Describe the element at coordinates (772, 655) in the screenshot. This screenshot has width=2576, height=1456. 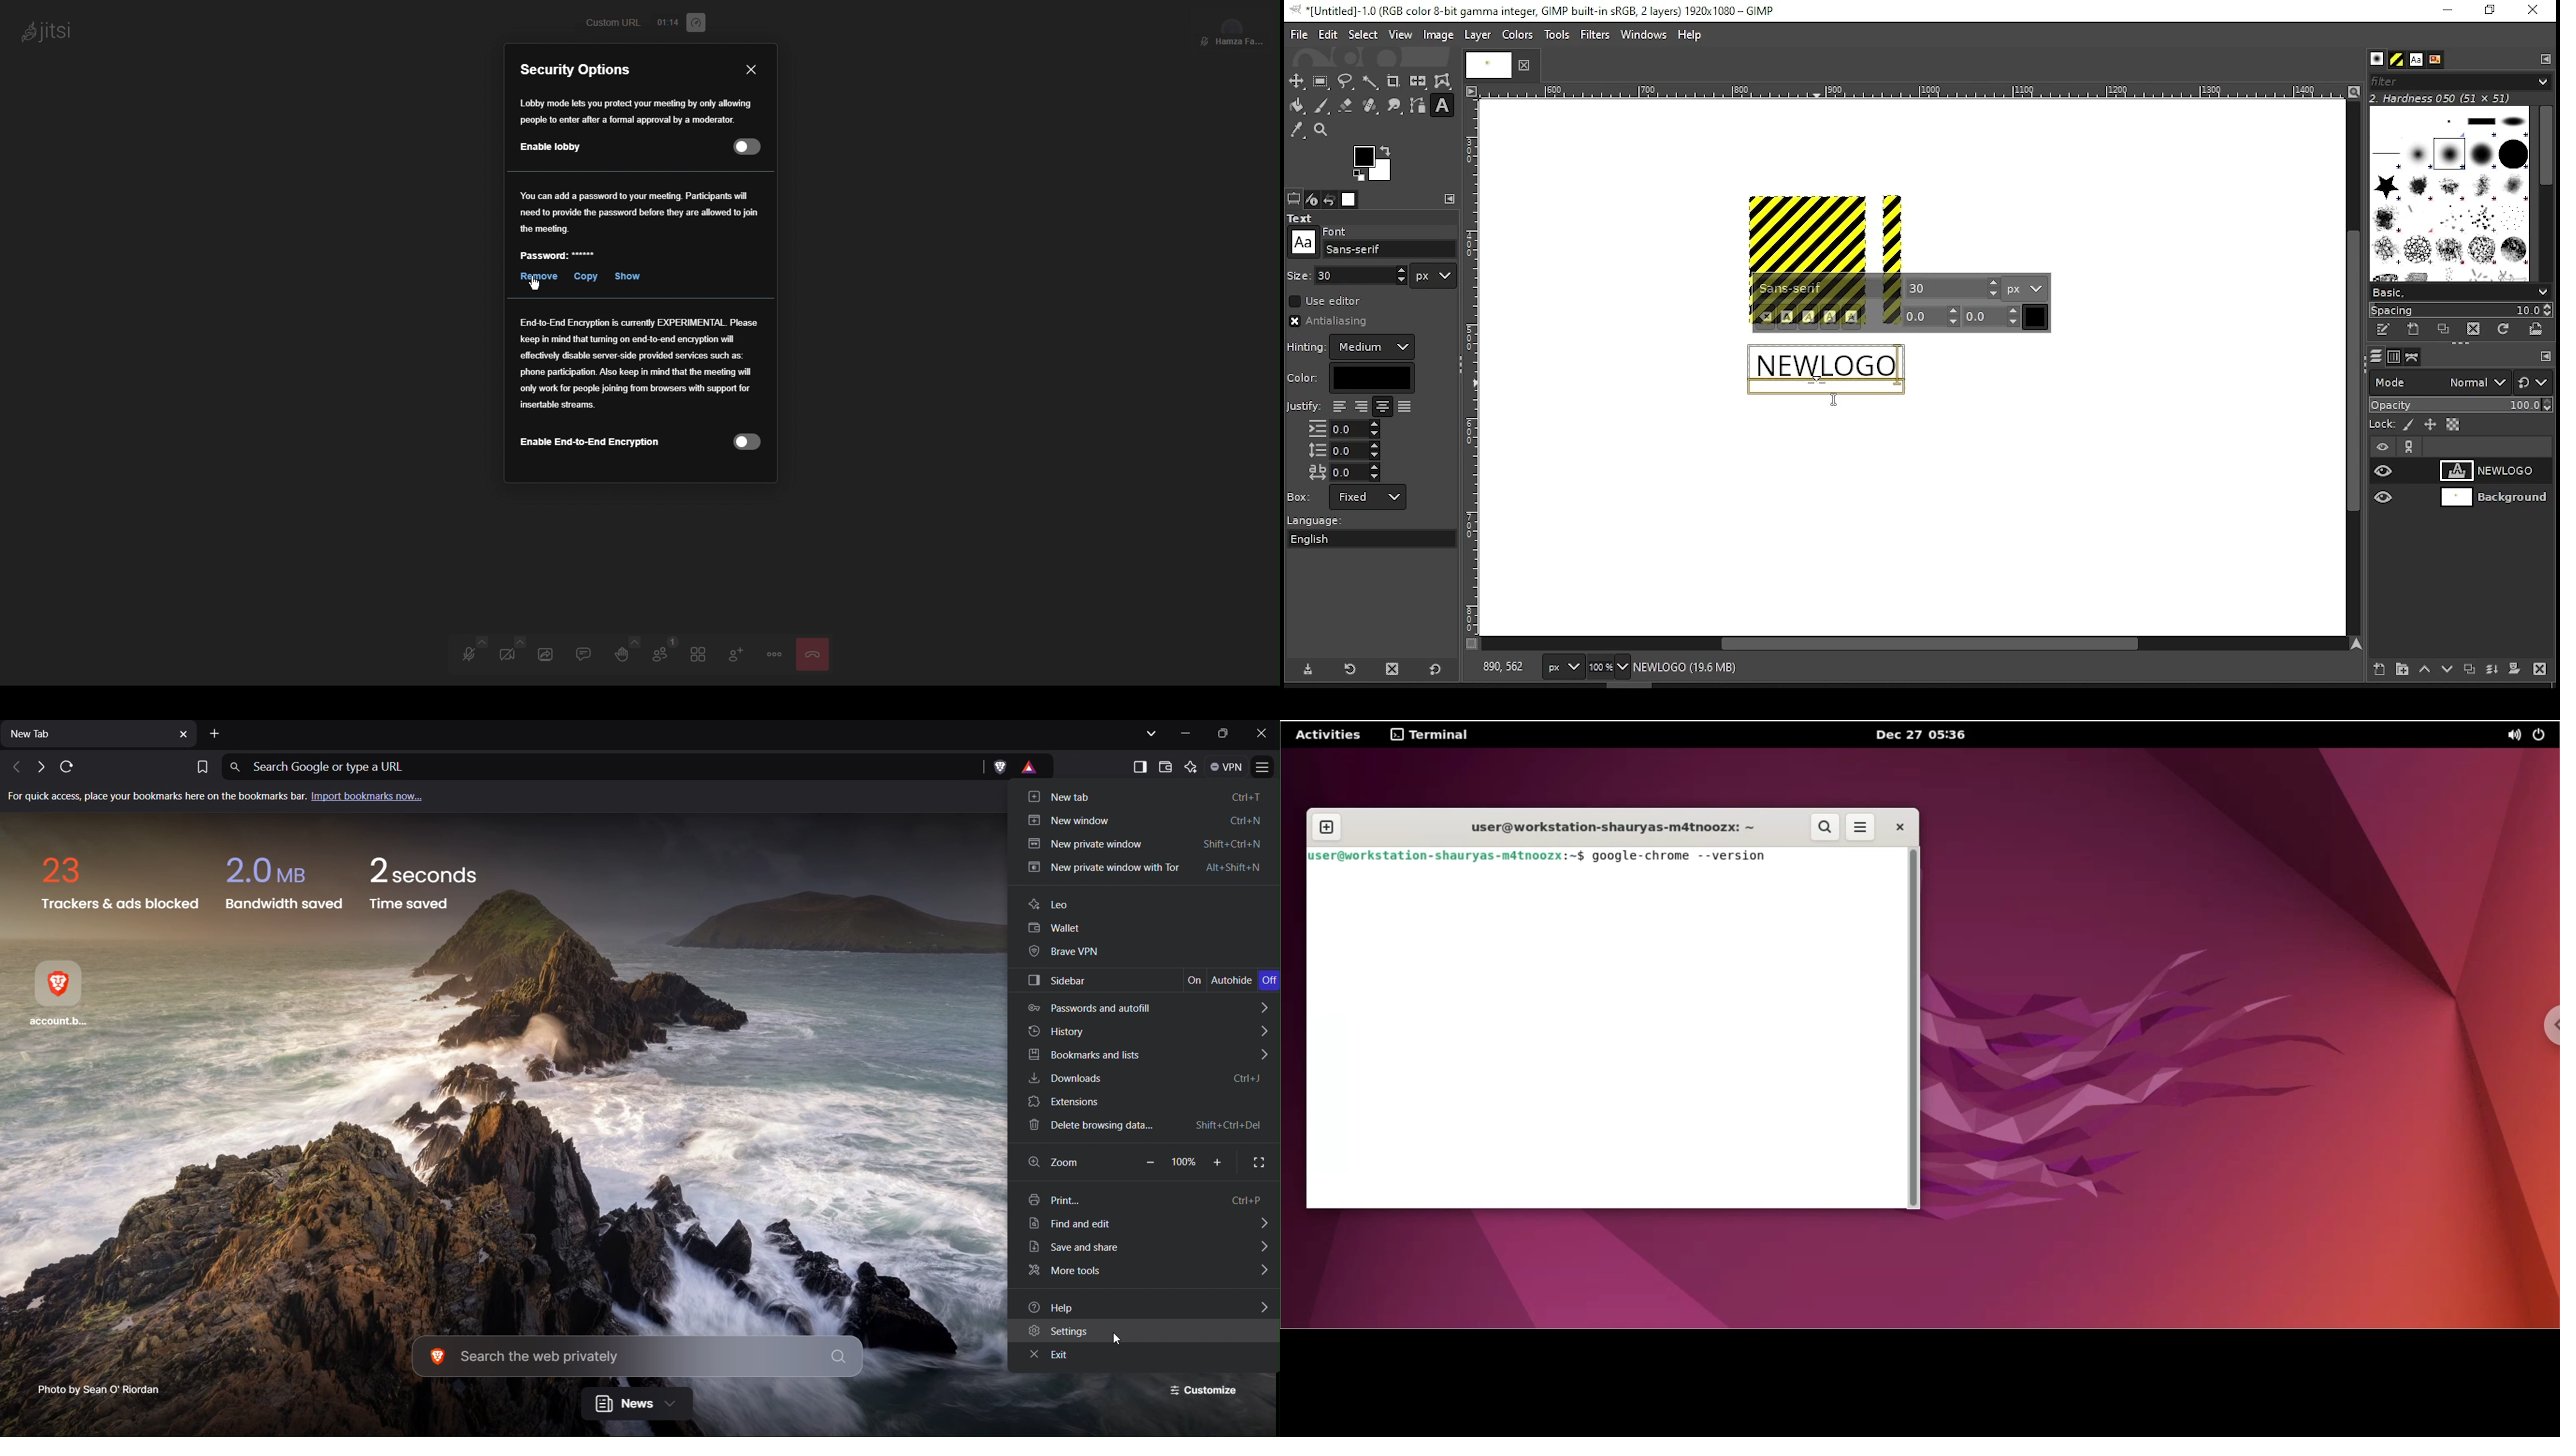
I see `Options` at that location.